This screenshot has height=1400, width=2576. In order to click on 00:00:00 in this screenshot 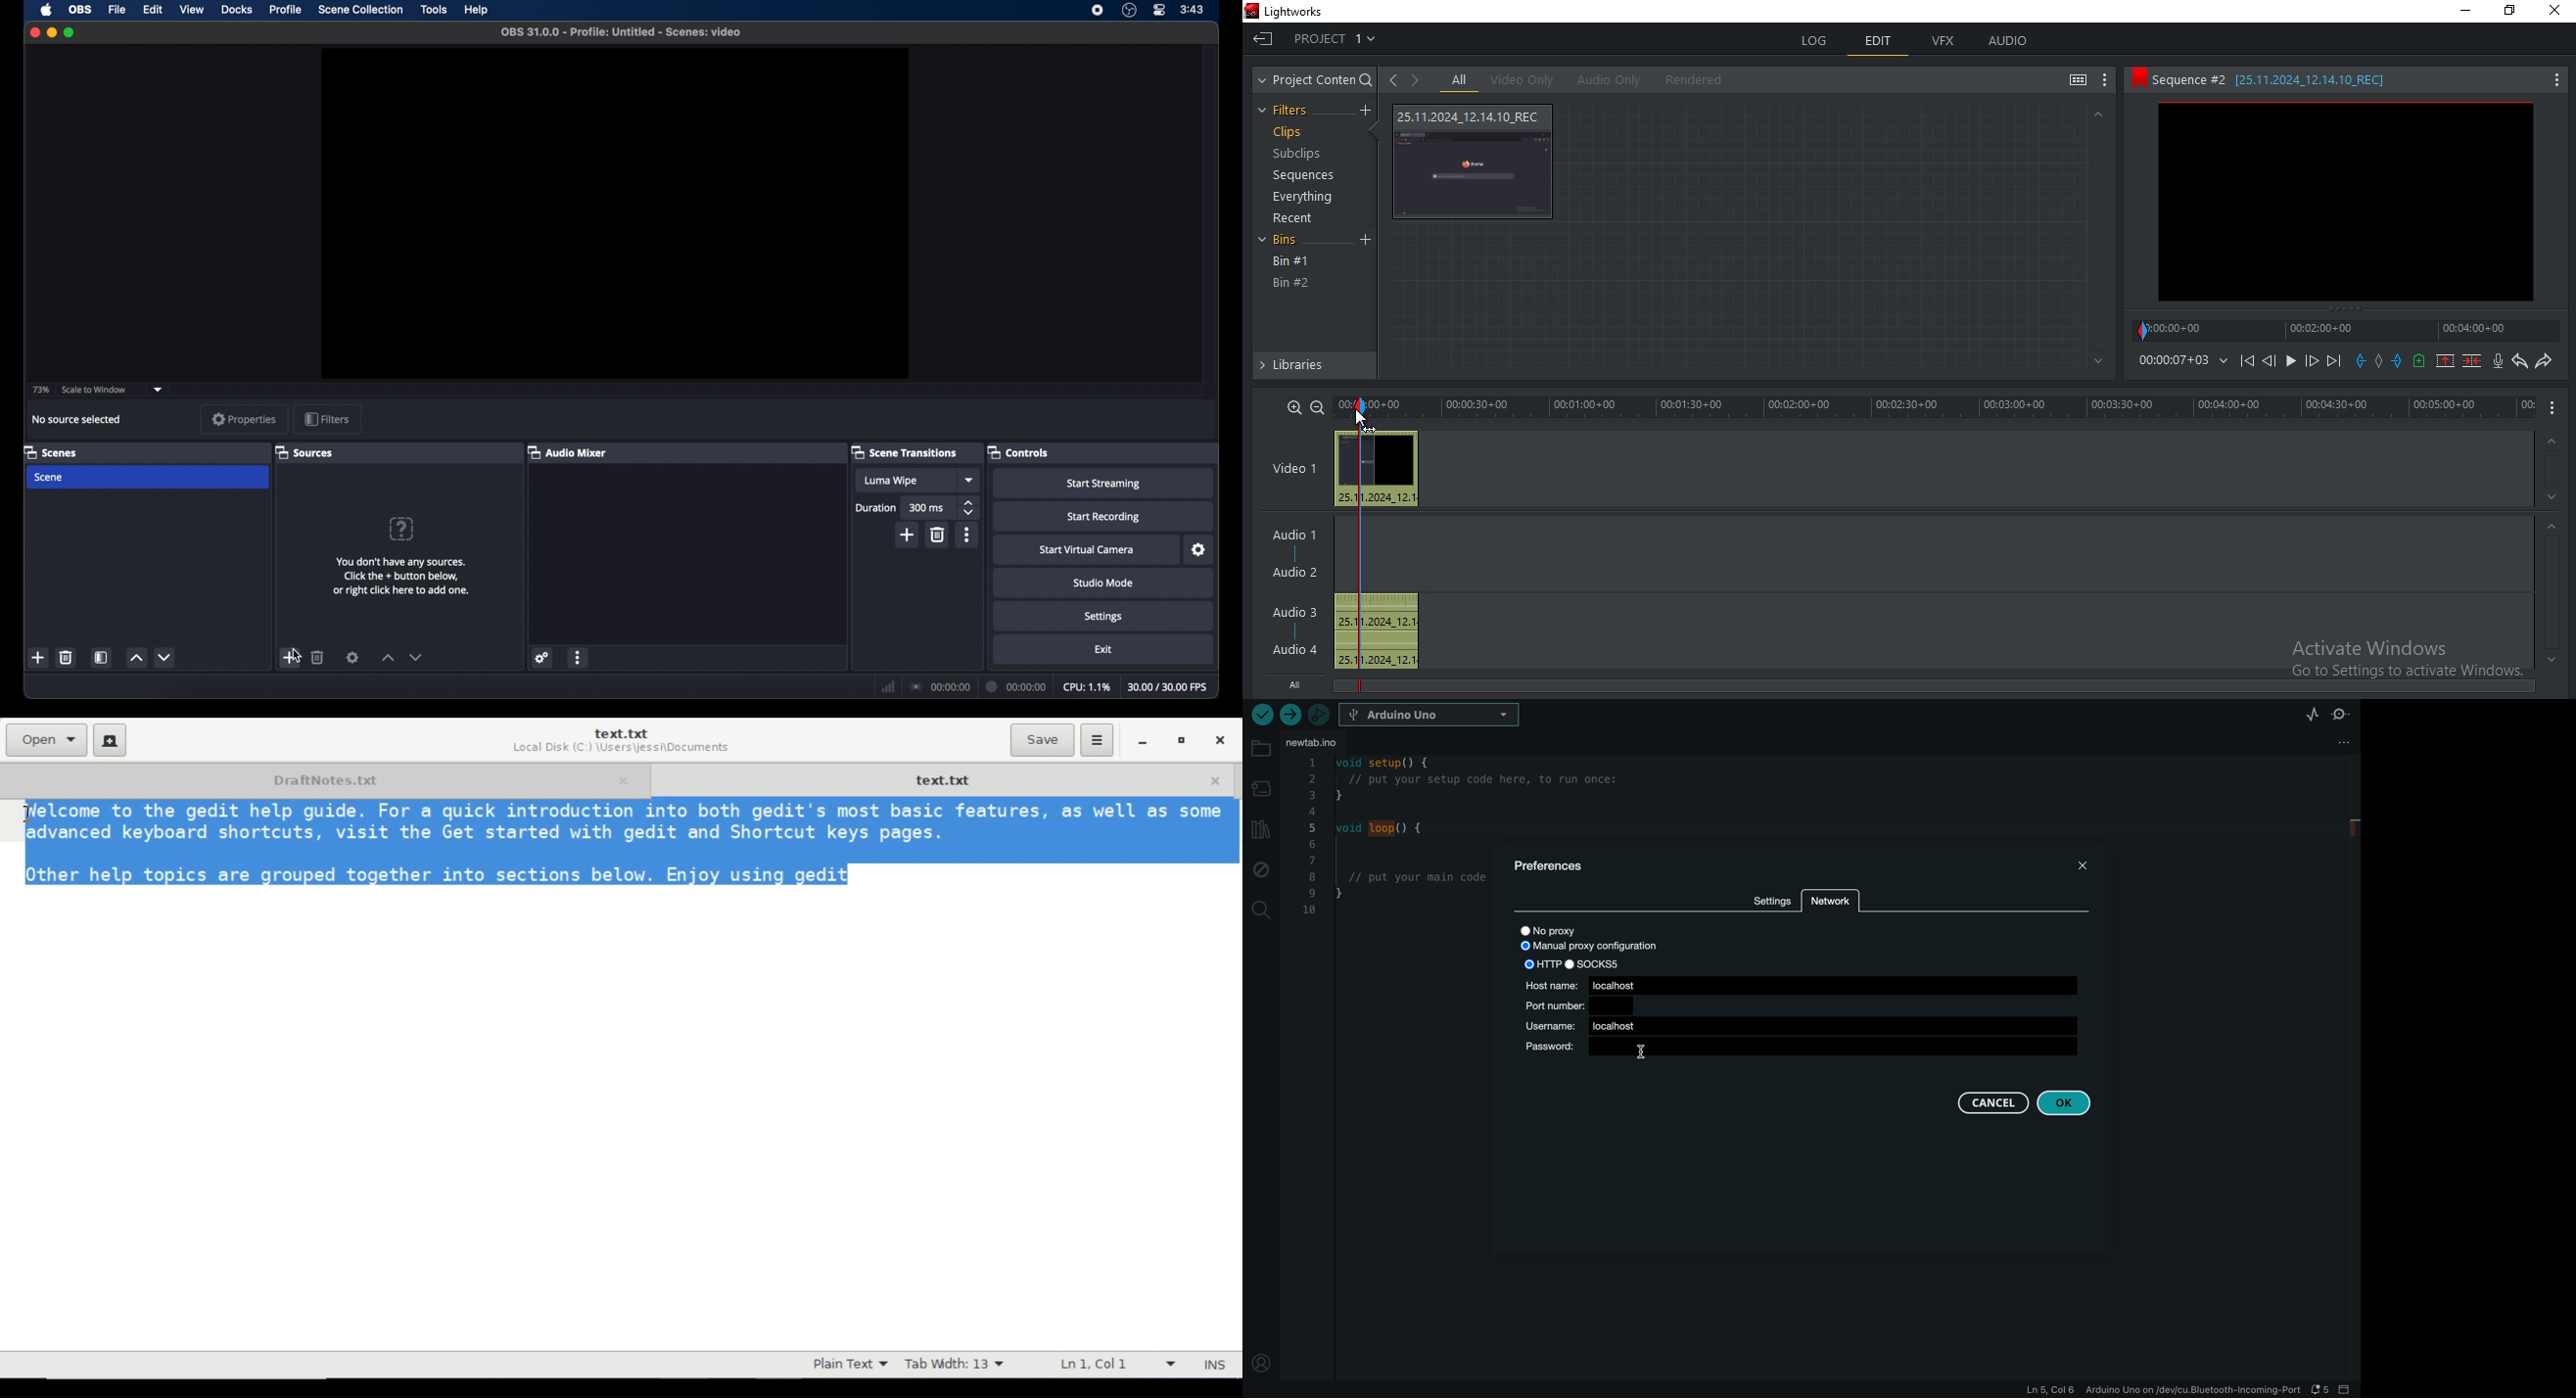, I will do `click(941, 687)`.